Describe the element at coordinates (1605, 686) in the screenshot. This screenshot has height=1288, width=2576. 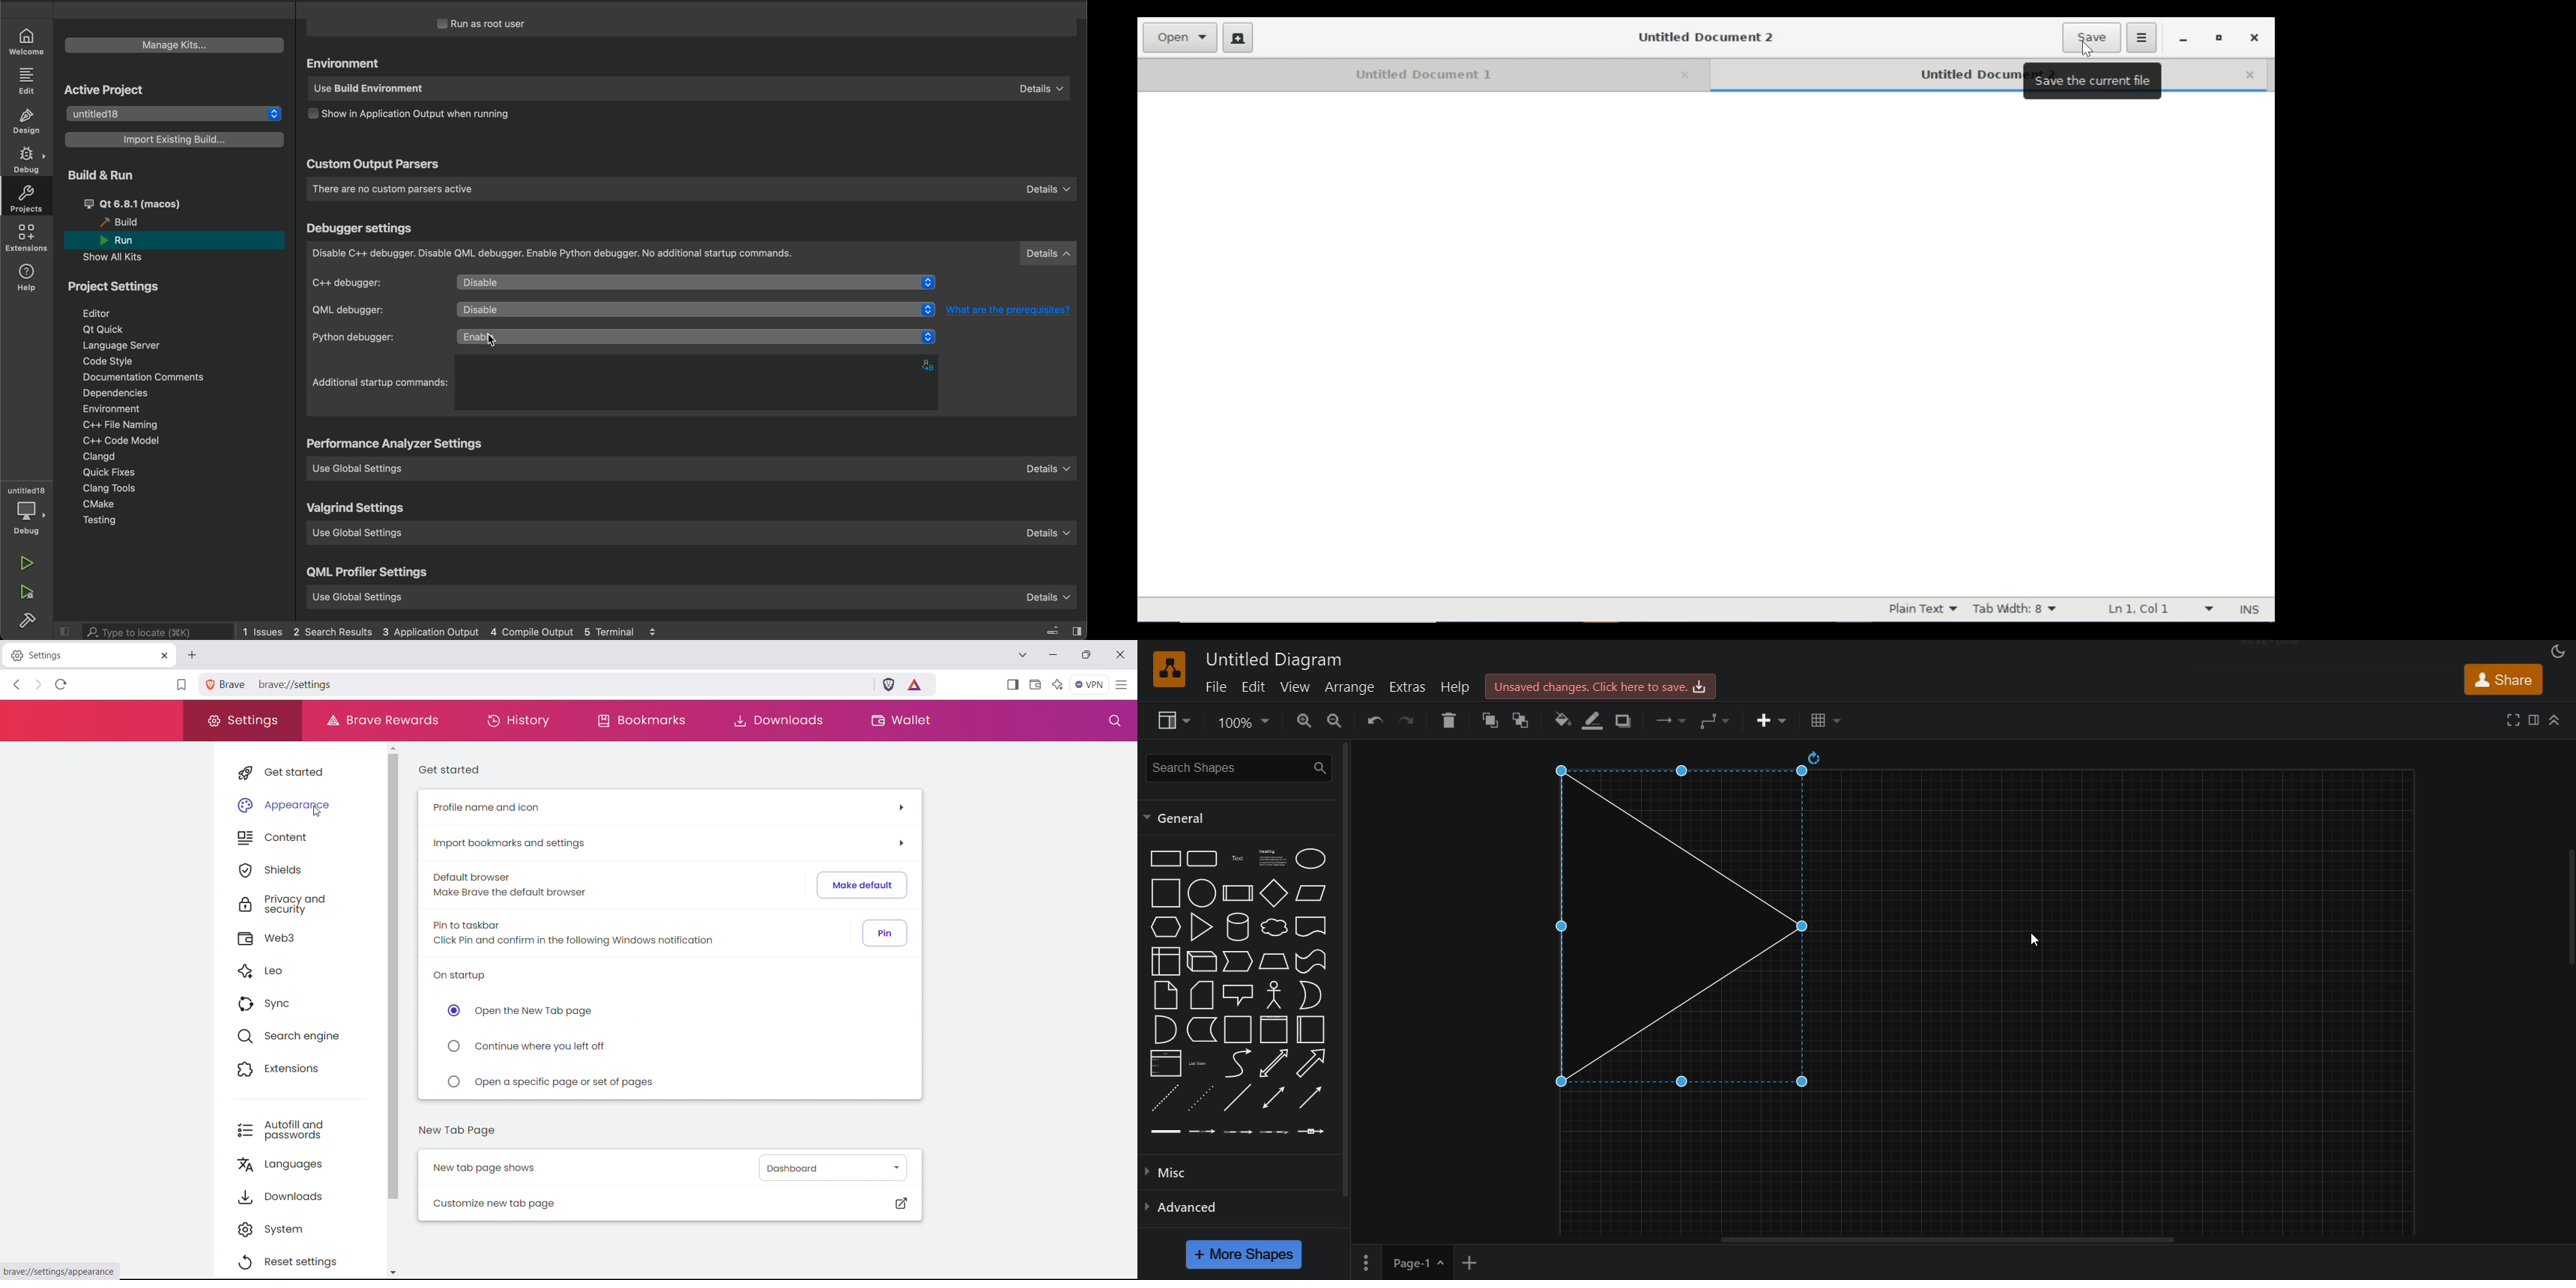
I see `save` at that location.